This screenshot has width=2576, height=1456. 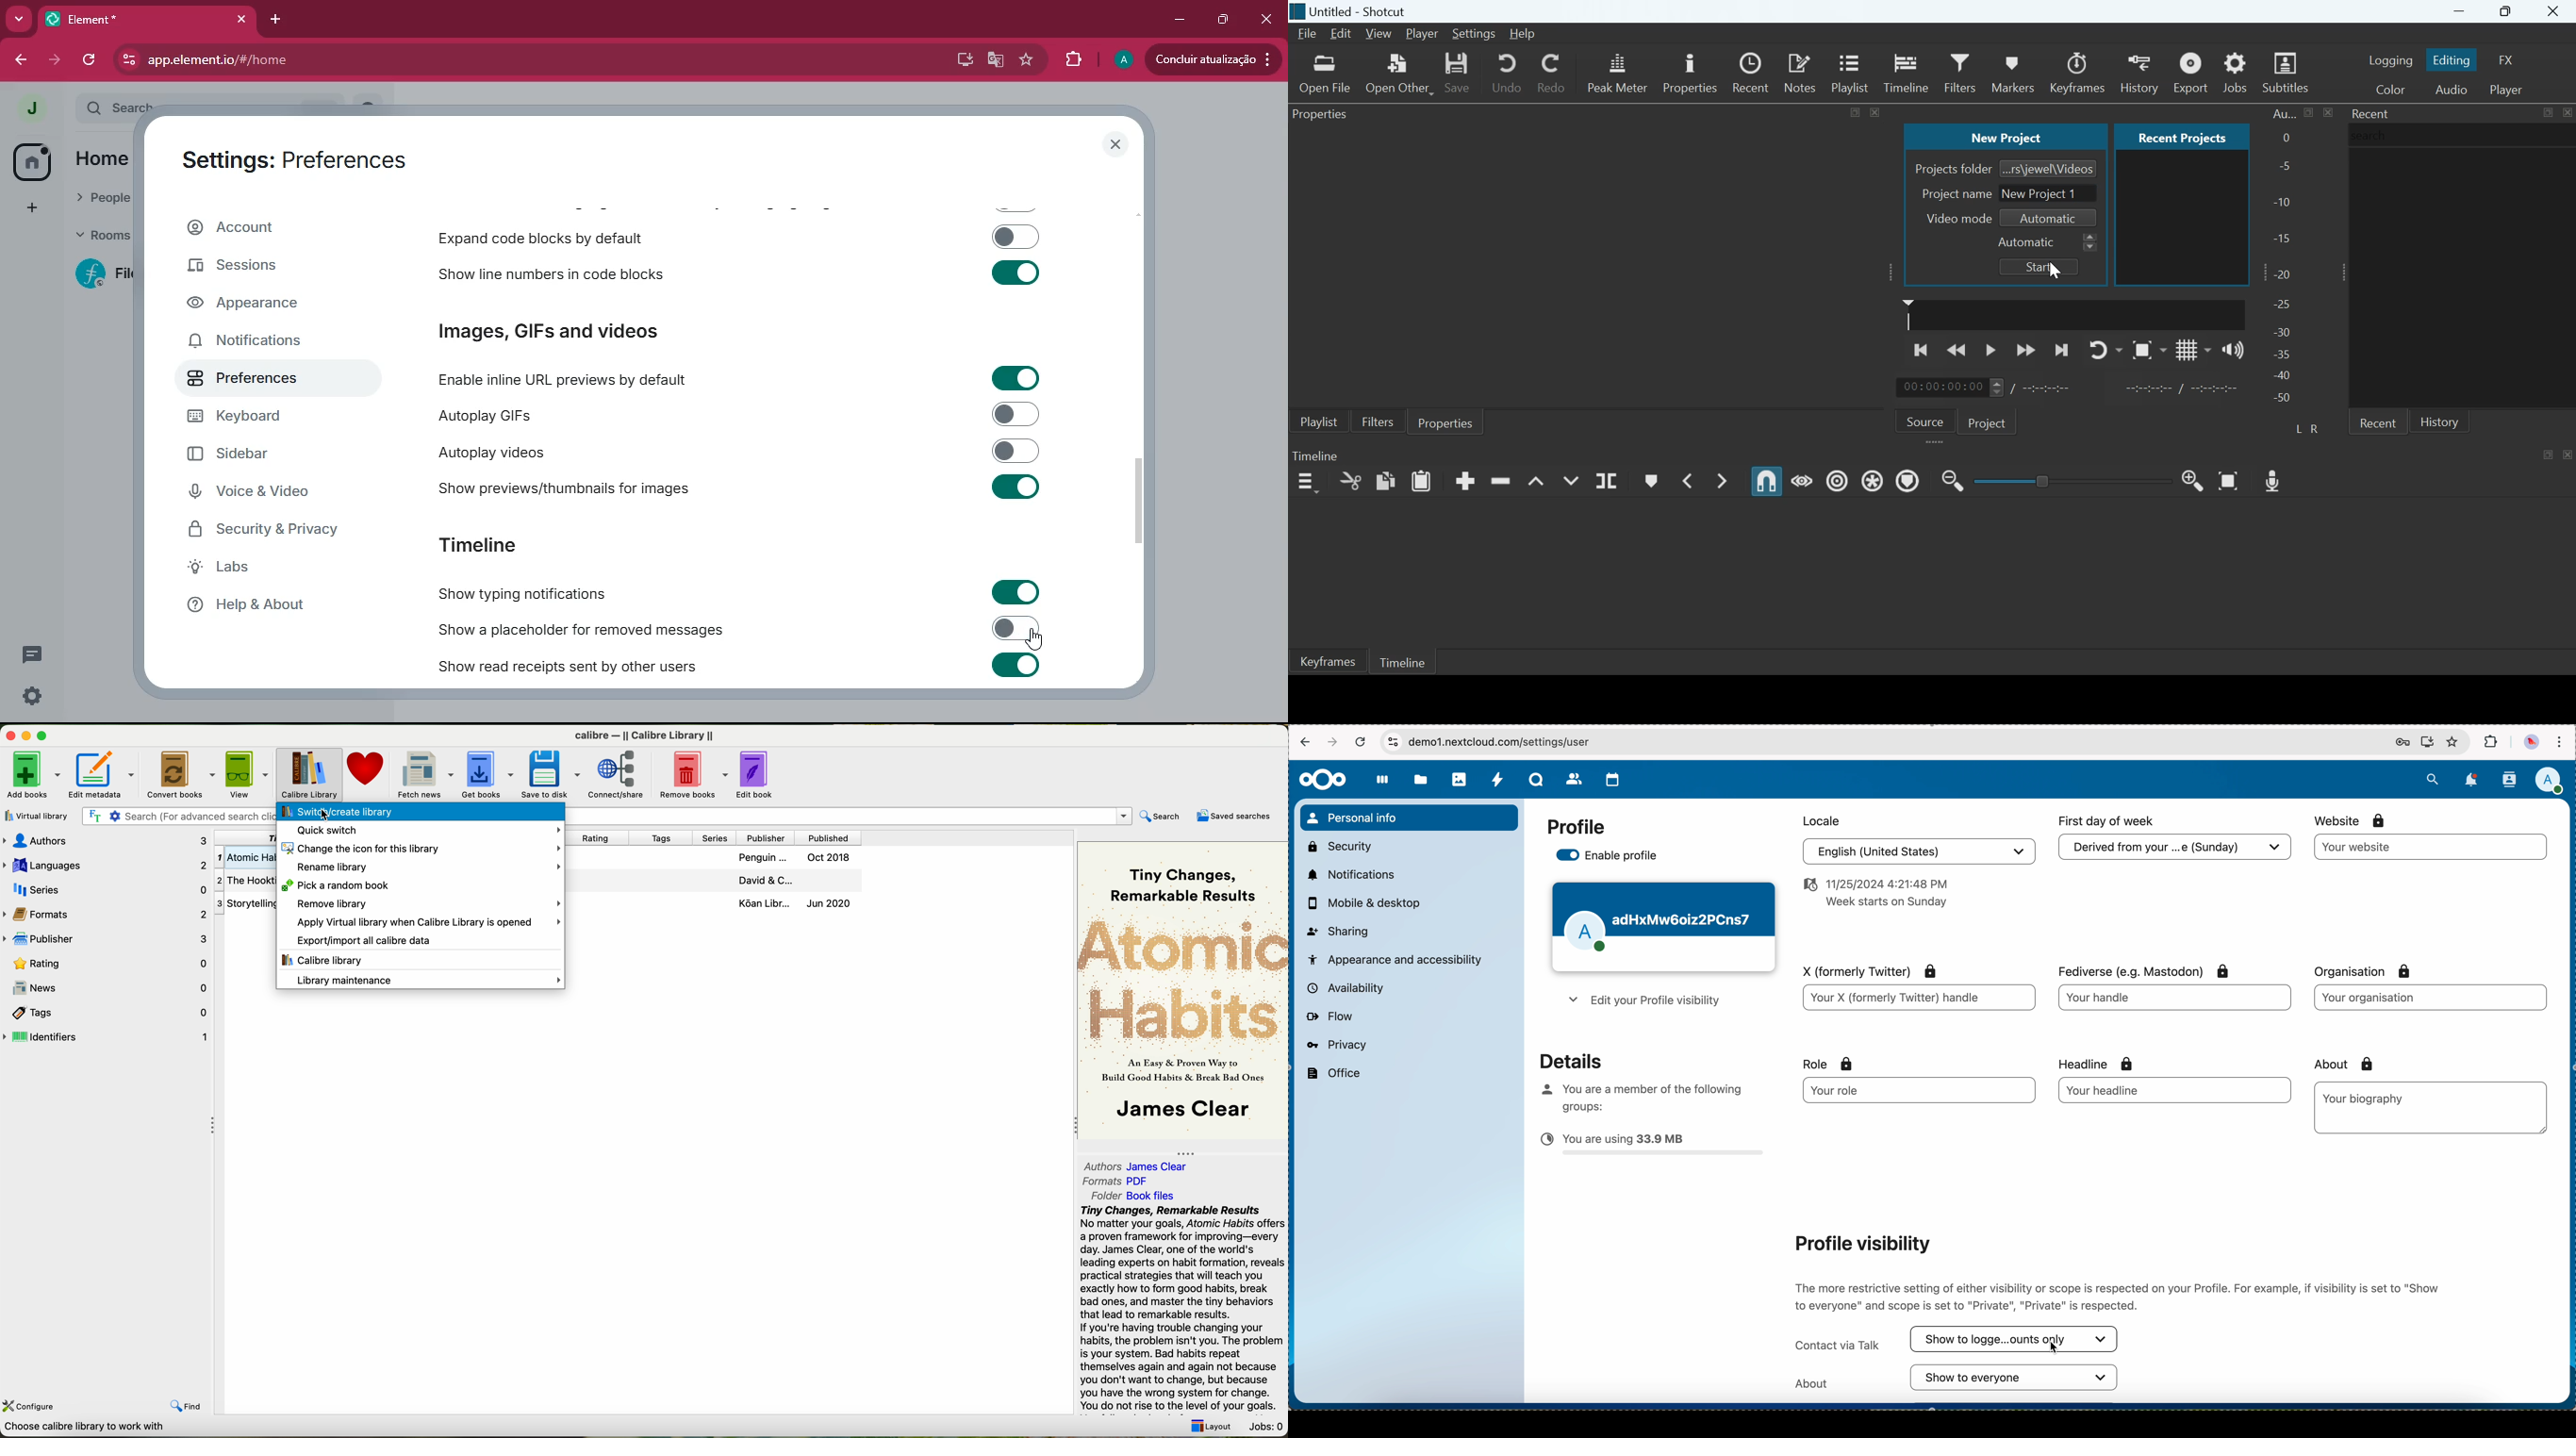 What do you see at coordinates (2547, 113) in the screenshot?
I see `Maximize` at bounding box center [2547, 113].